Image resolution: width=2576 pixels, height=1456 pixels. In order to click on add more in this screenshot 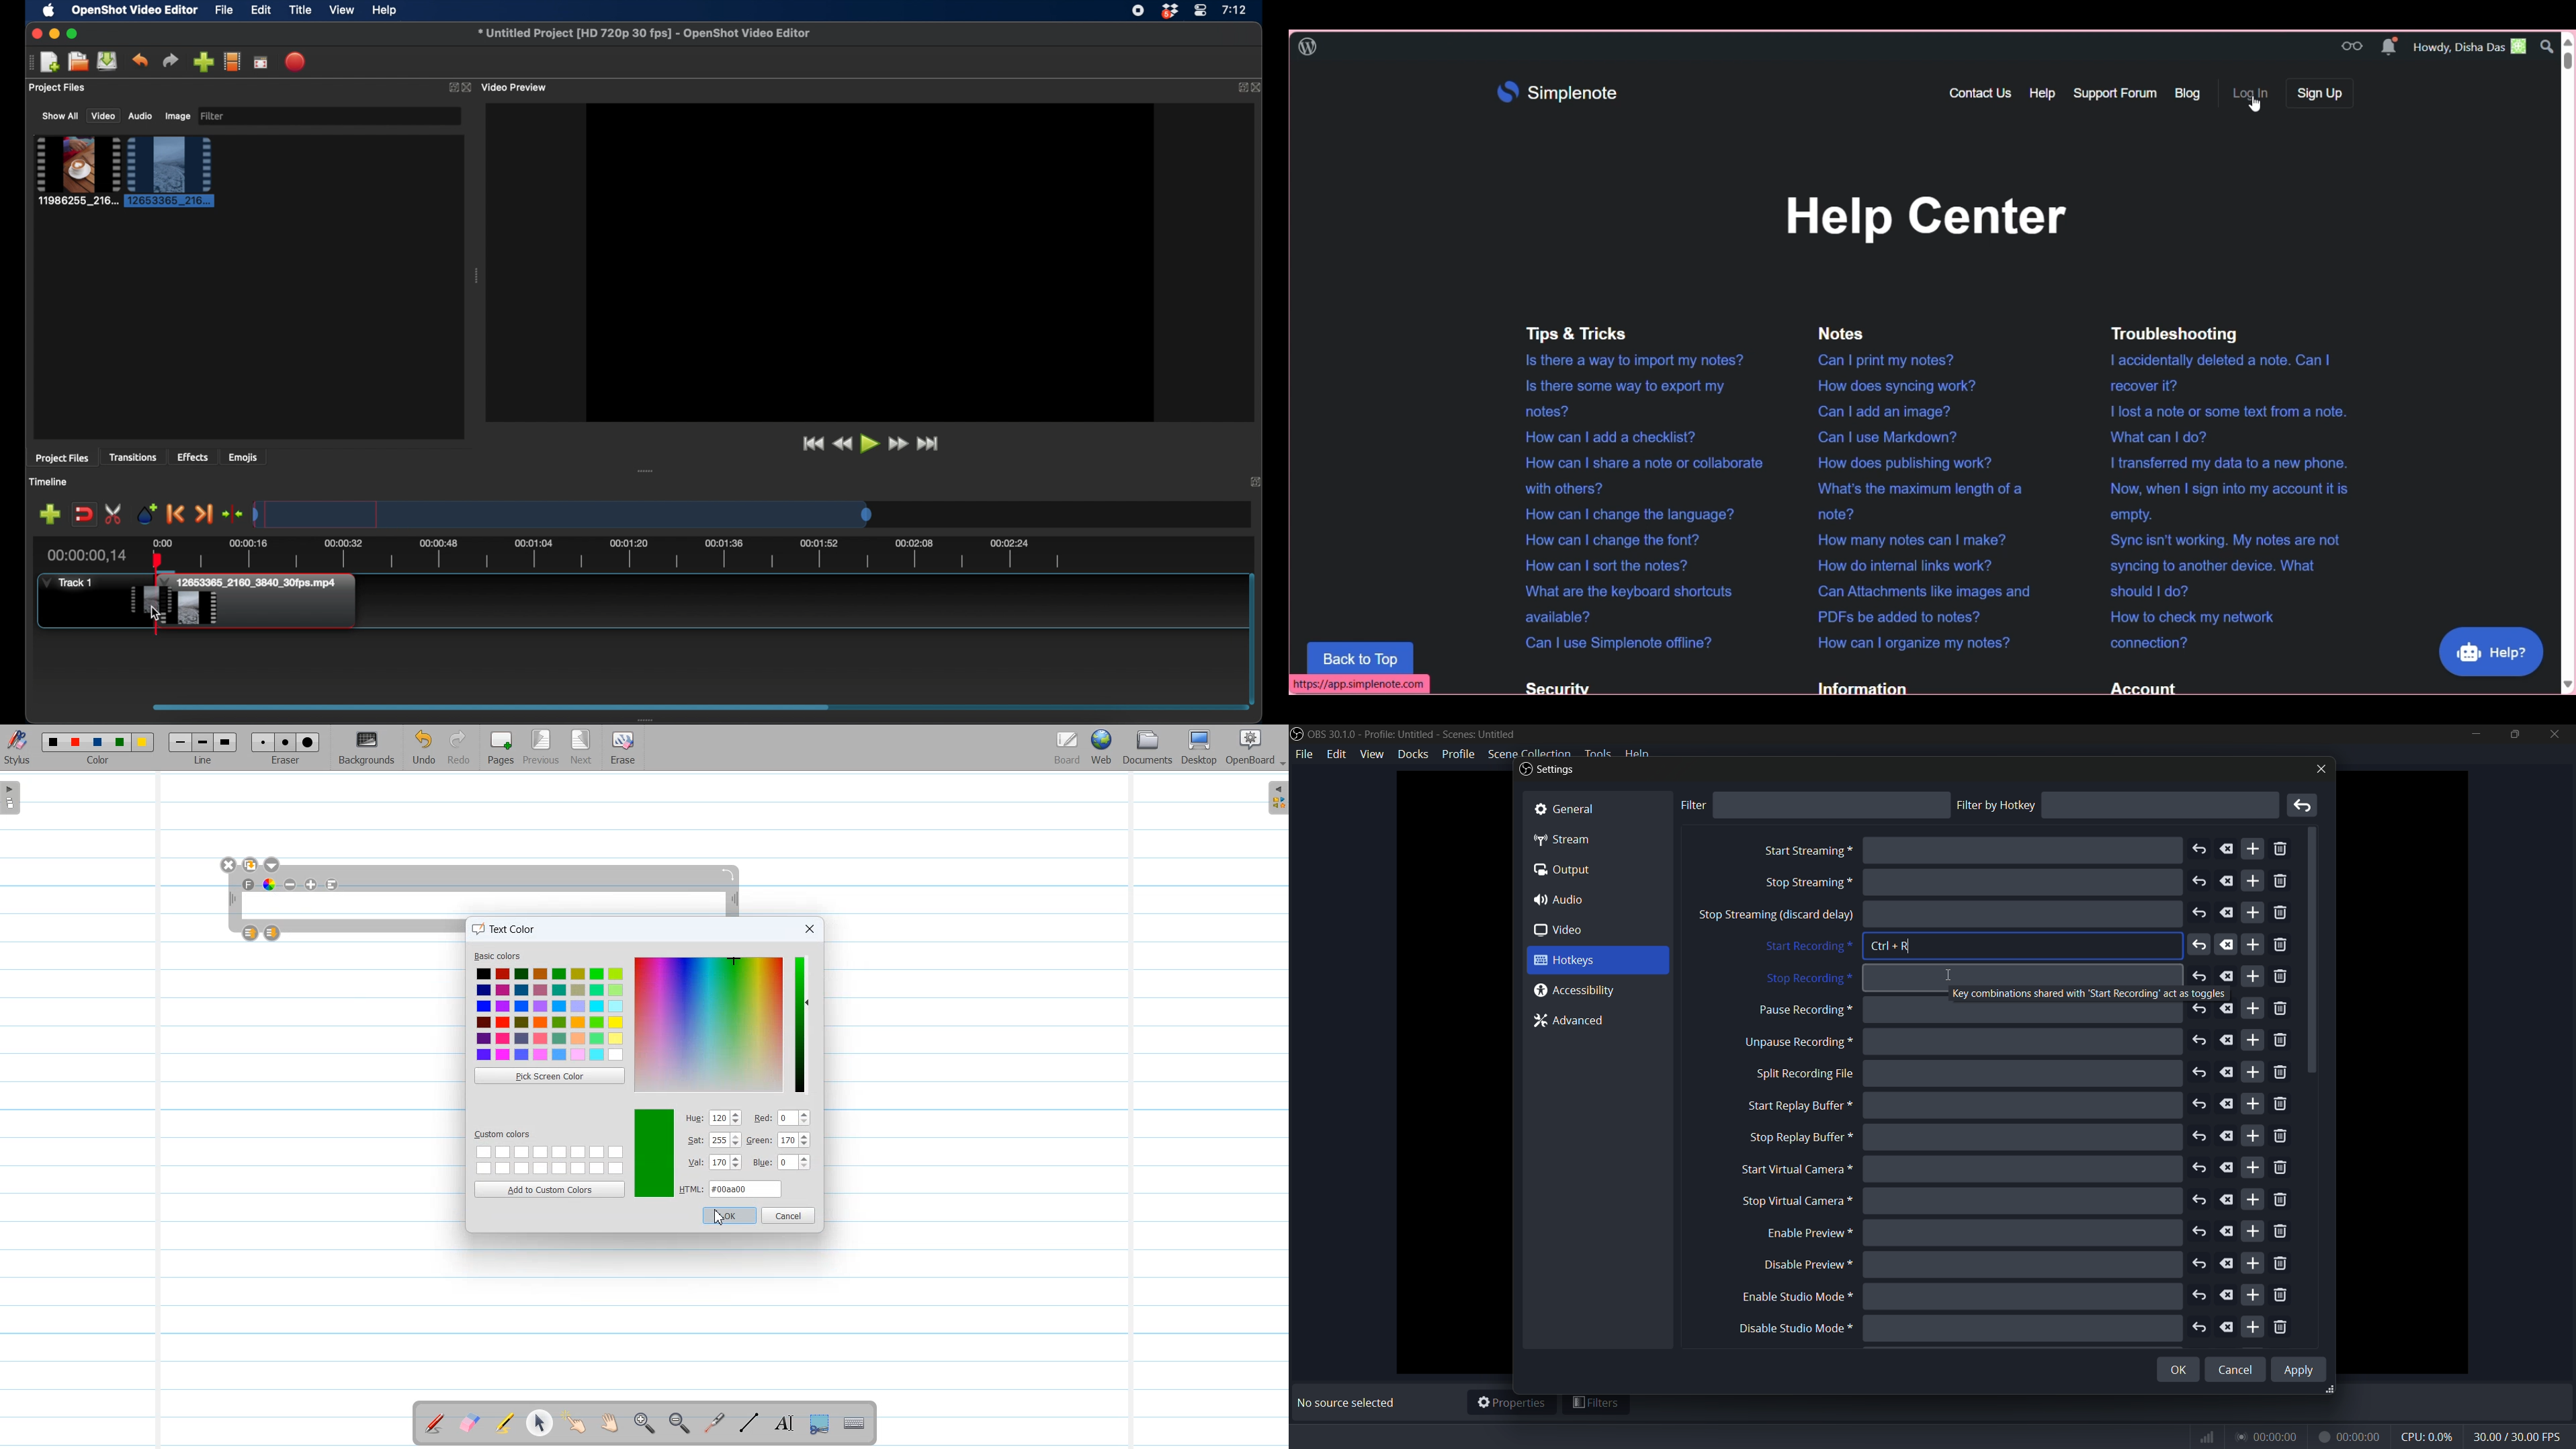, I will do `click(2253, 1293)`.